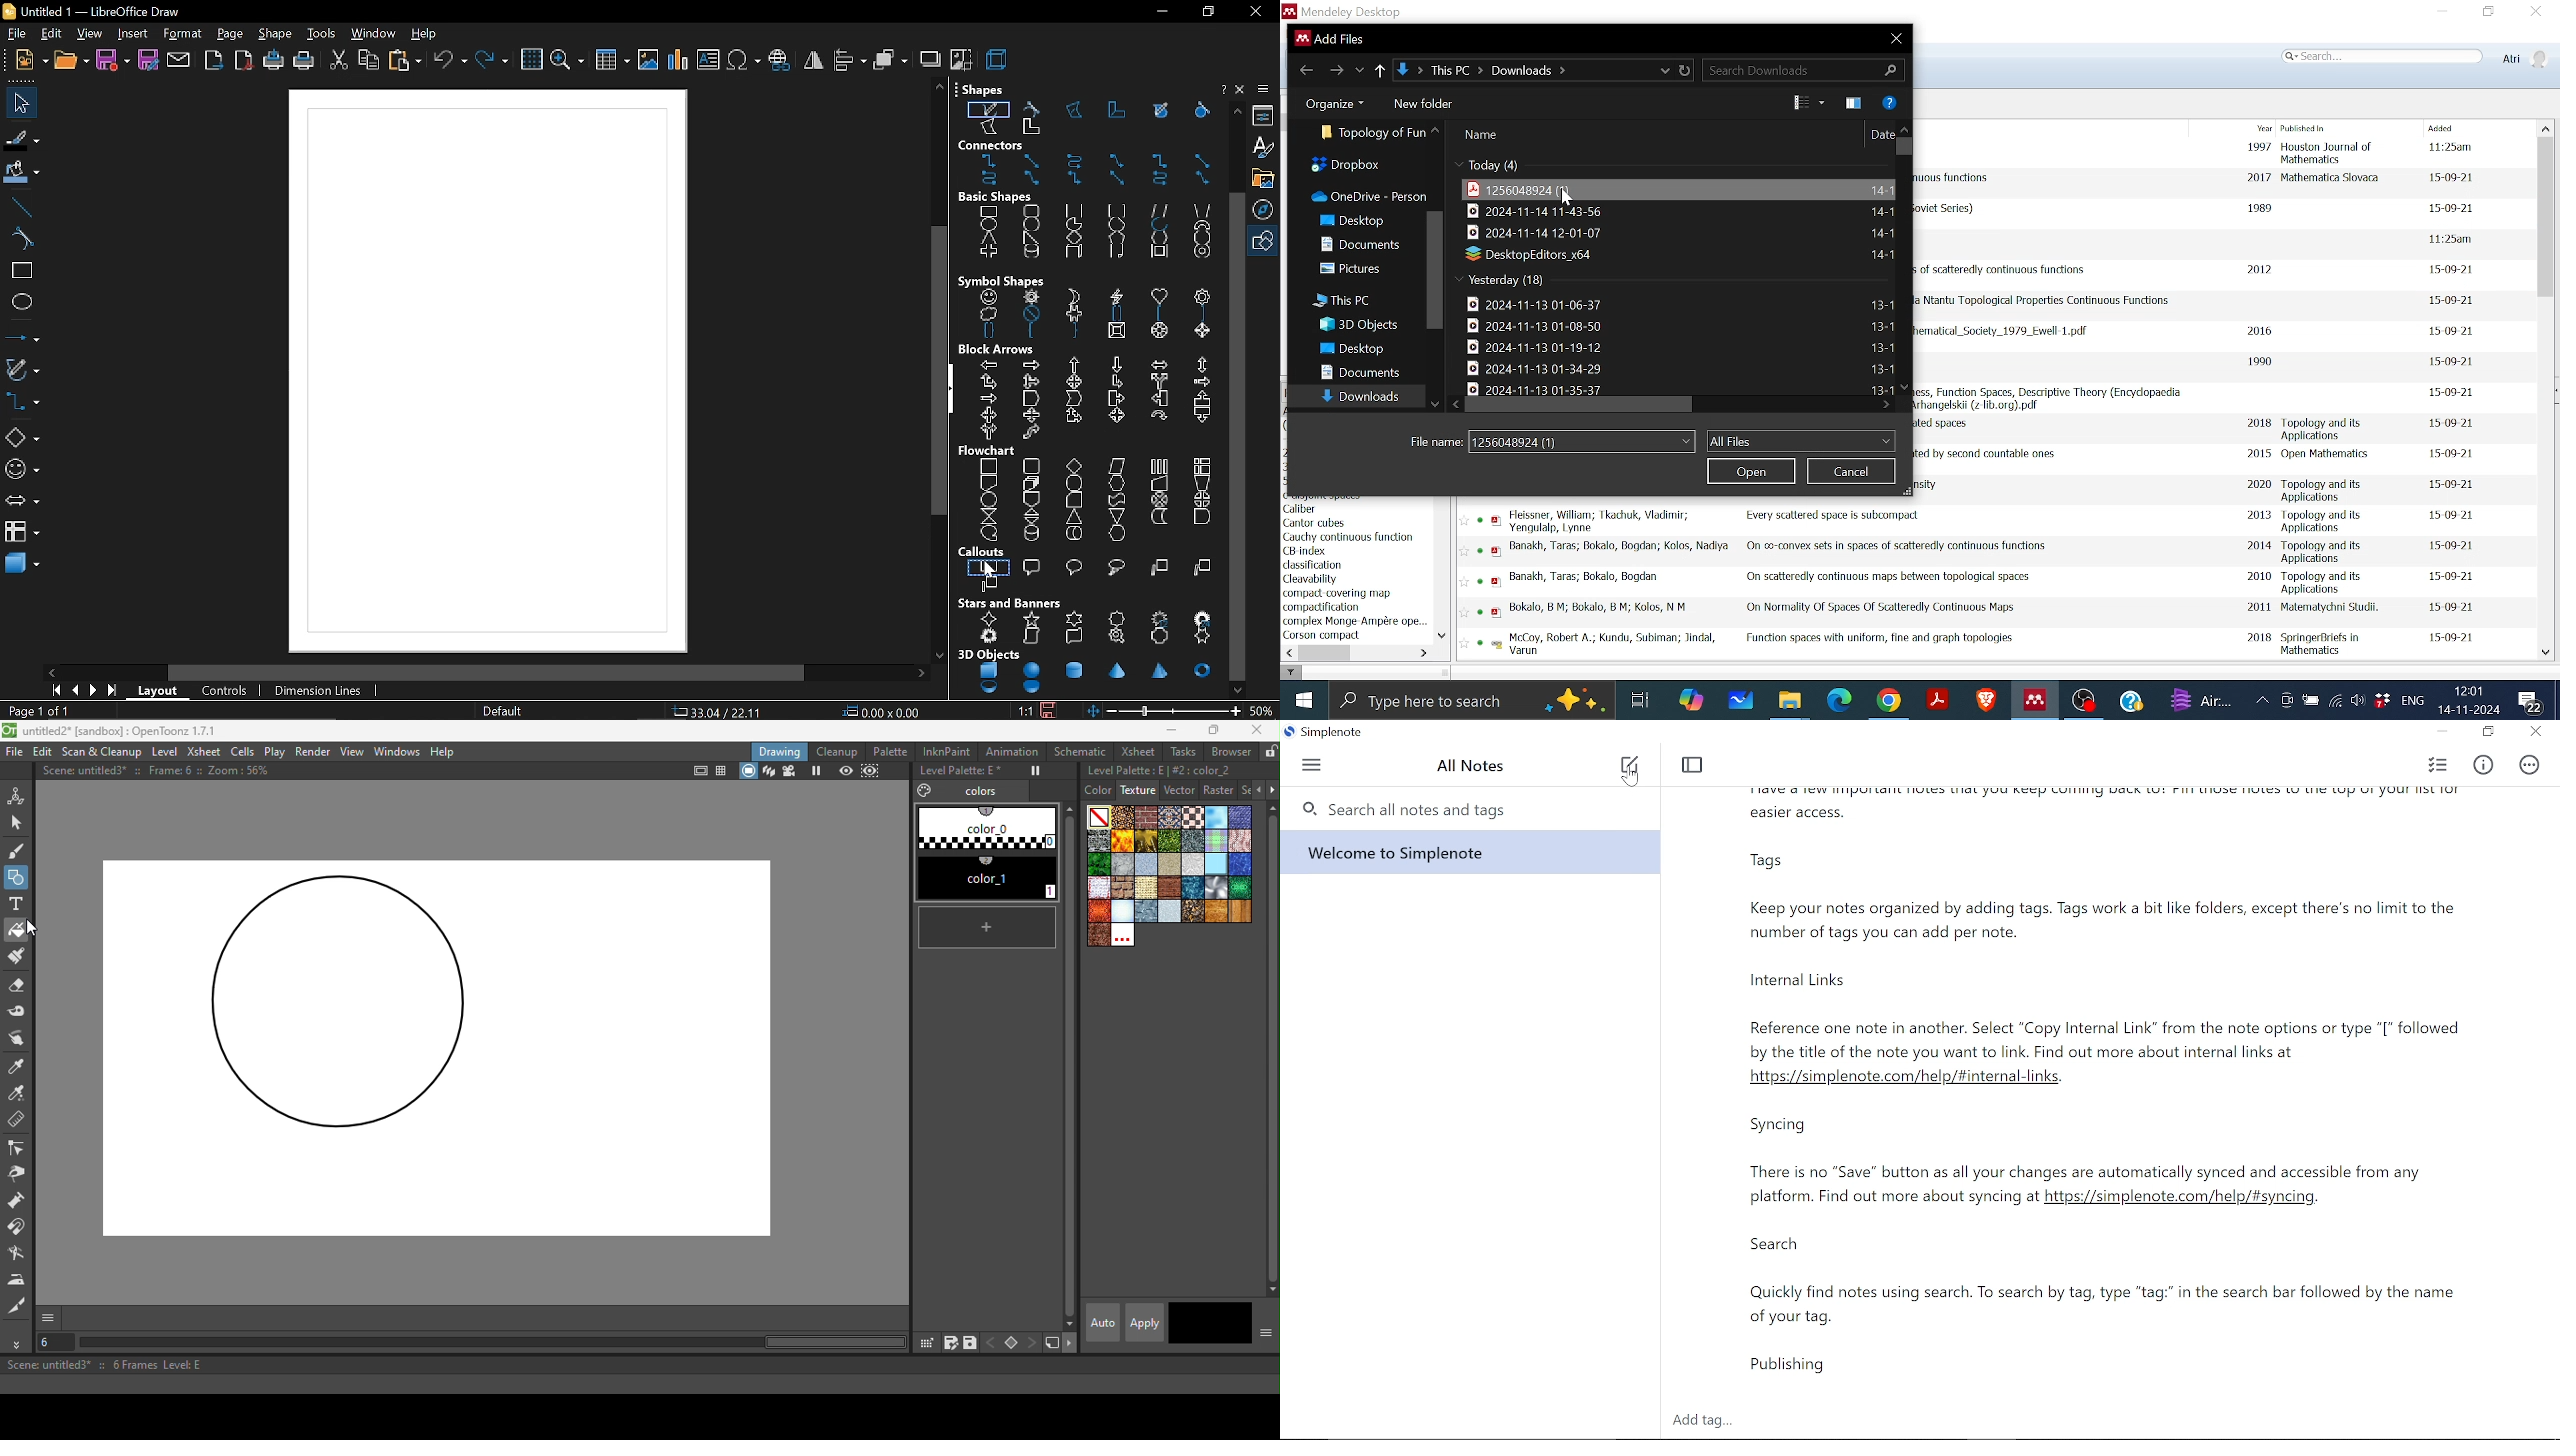 This screenshot has width=2576, height=1456. I want to click on fill line, so click(21, 139).